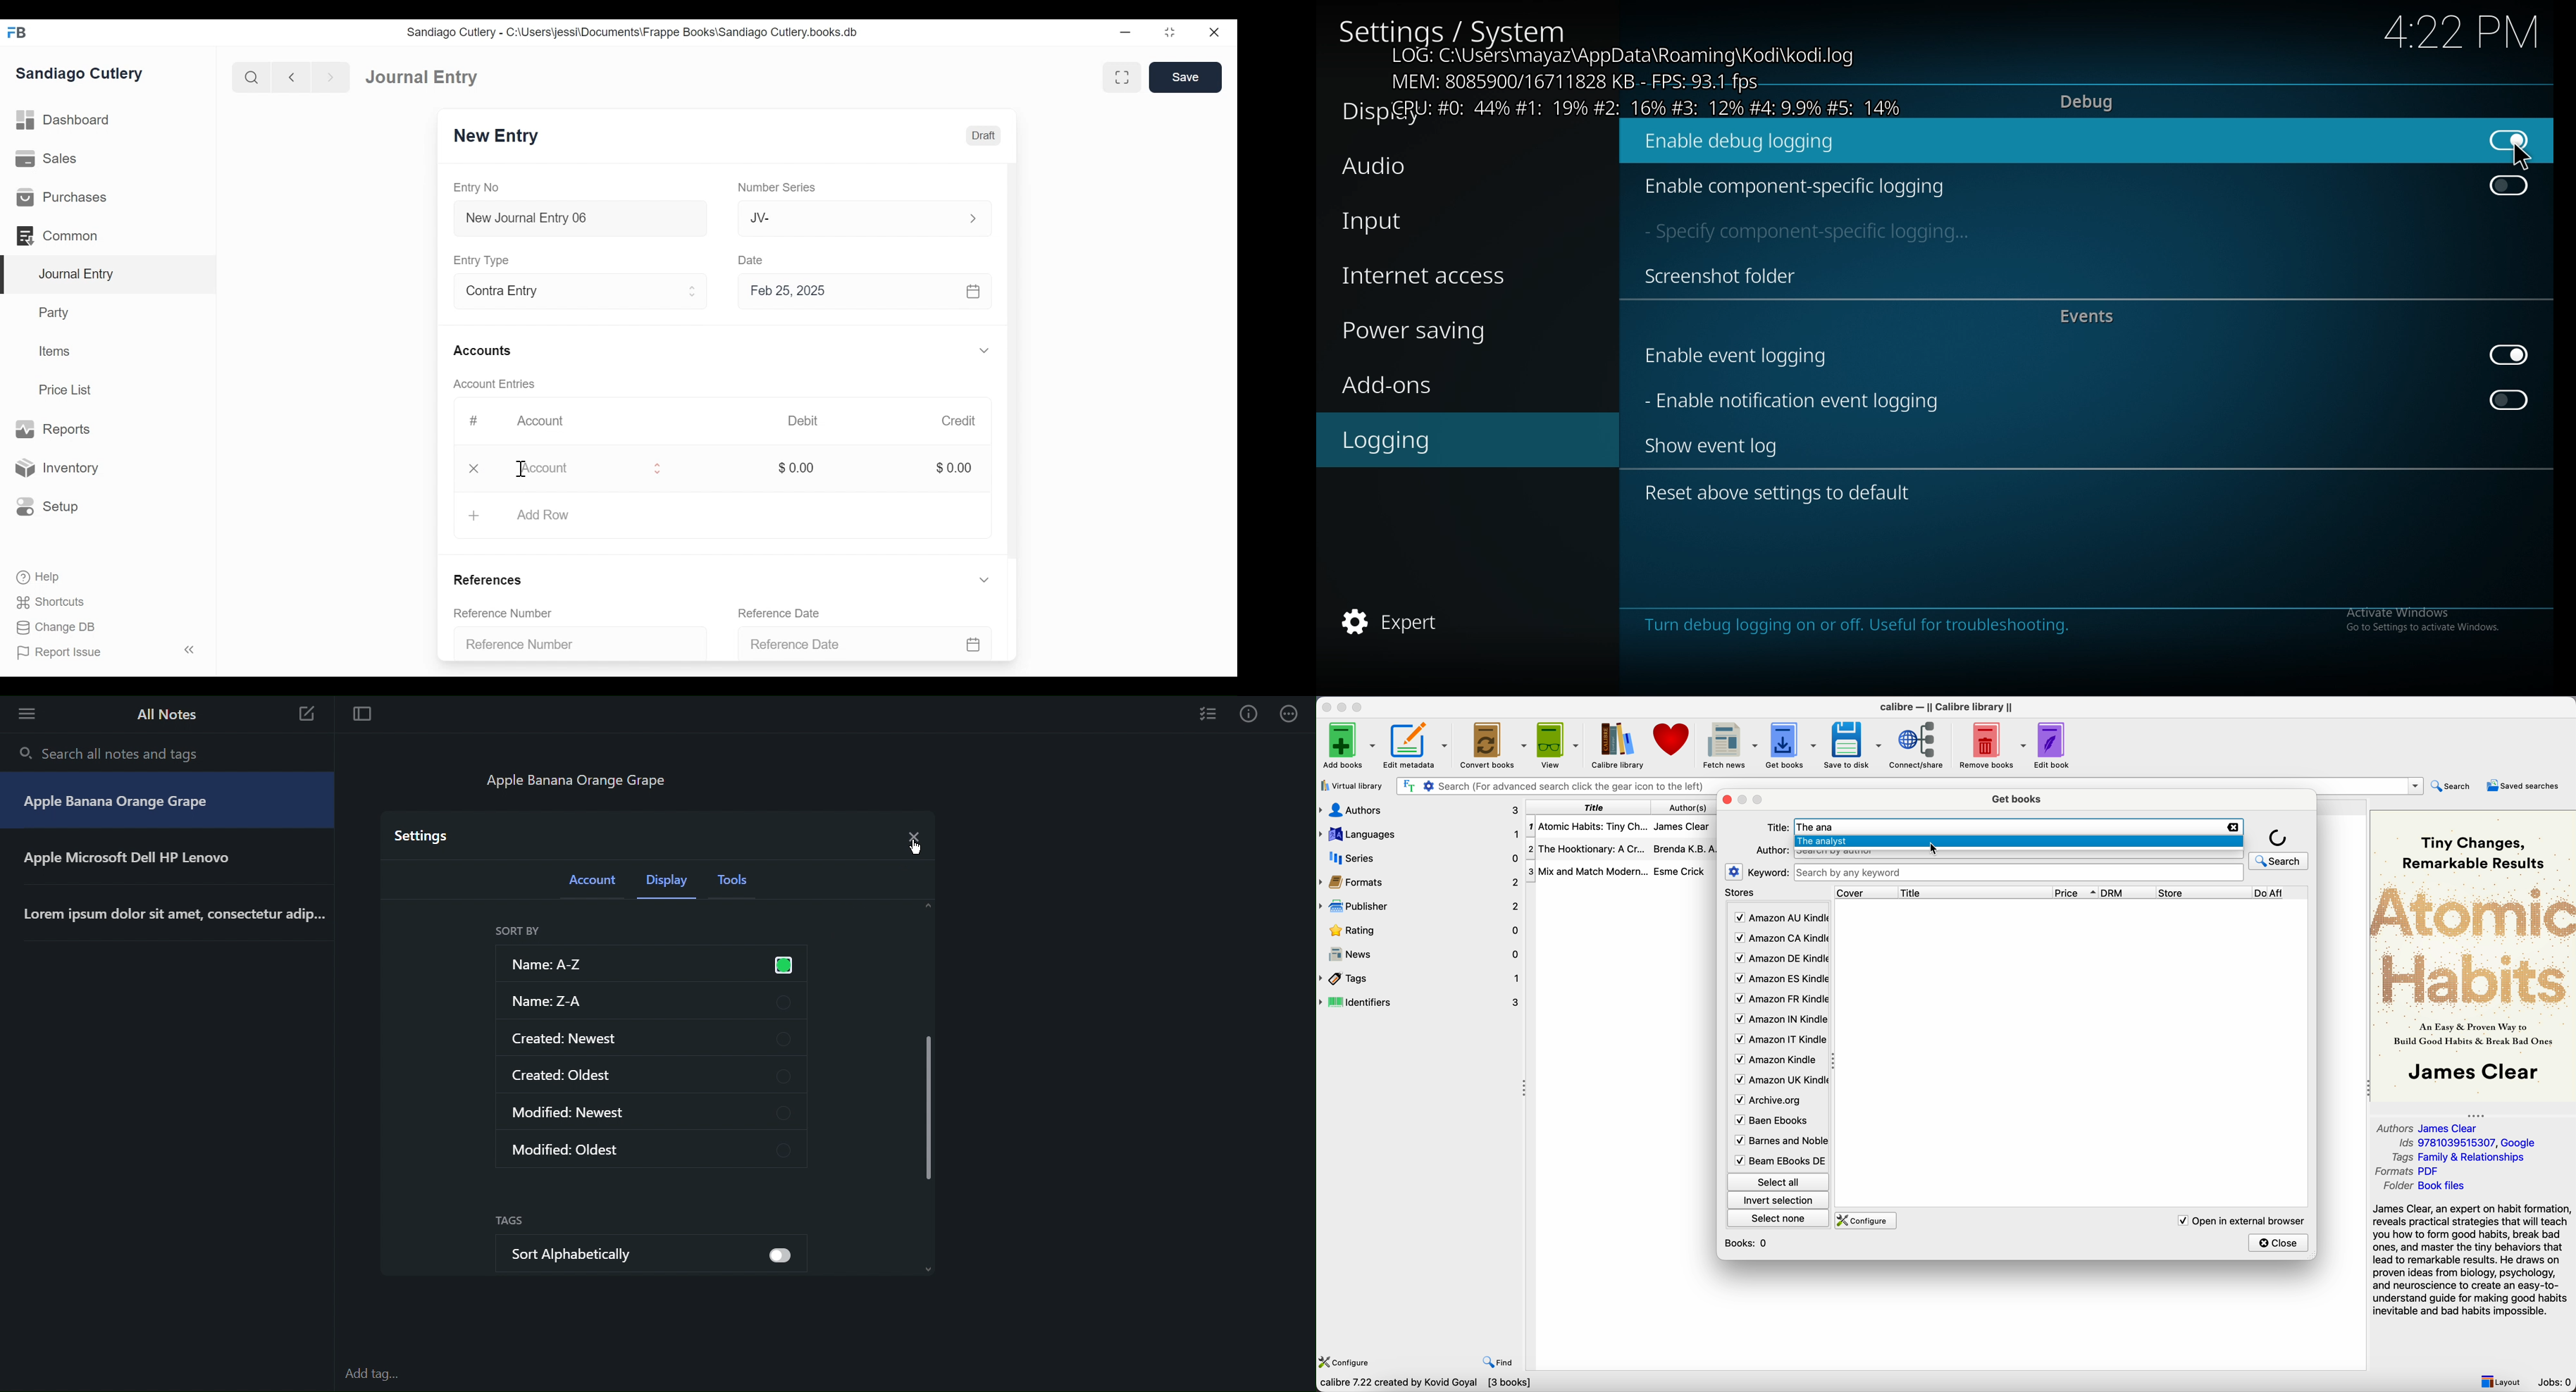 The image size is (2576, 1400). Describe the element at coordinates (55, 469) in the screenshot. I see `Inventory` at that location.